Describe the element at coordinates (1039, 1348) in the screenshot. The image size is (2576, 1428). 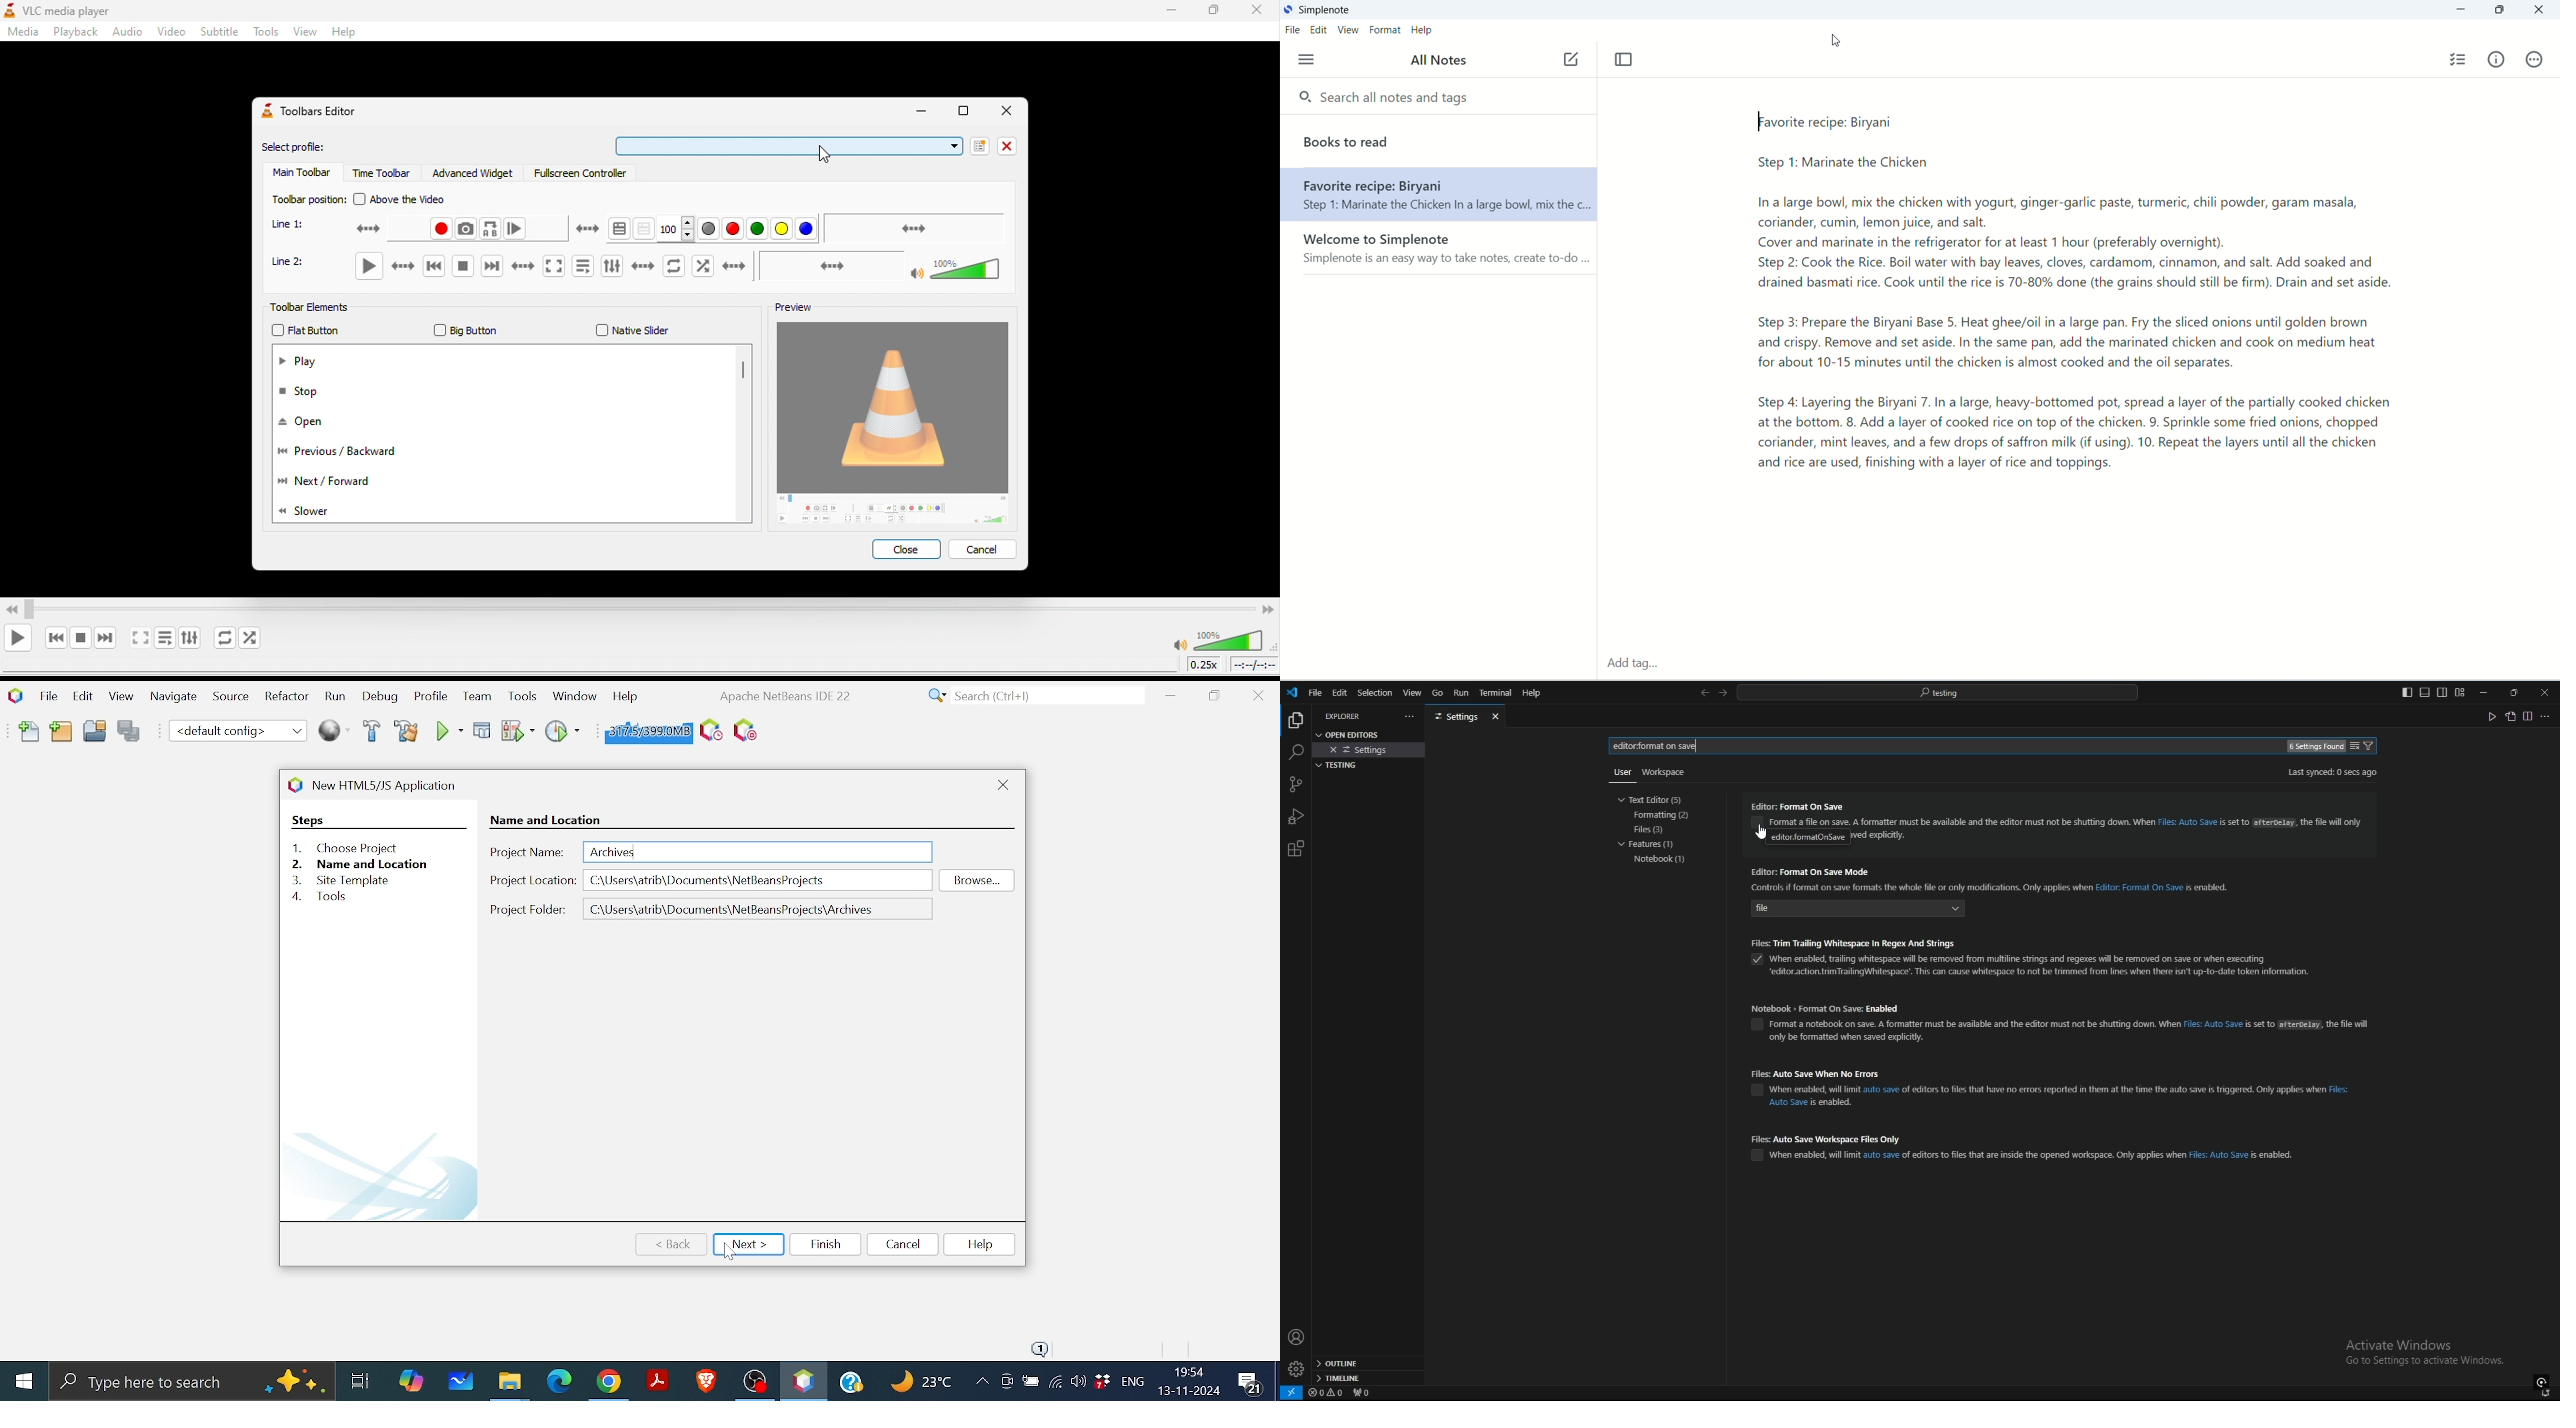
I see `notifications` at that location.